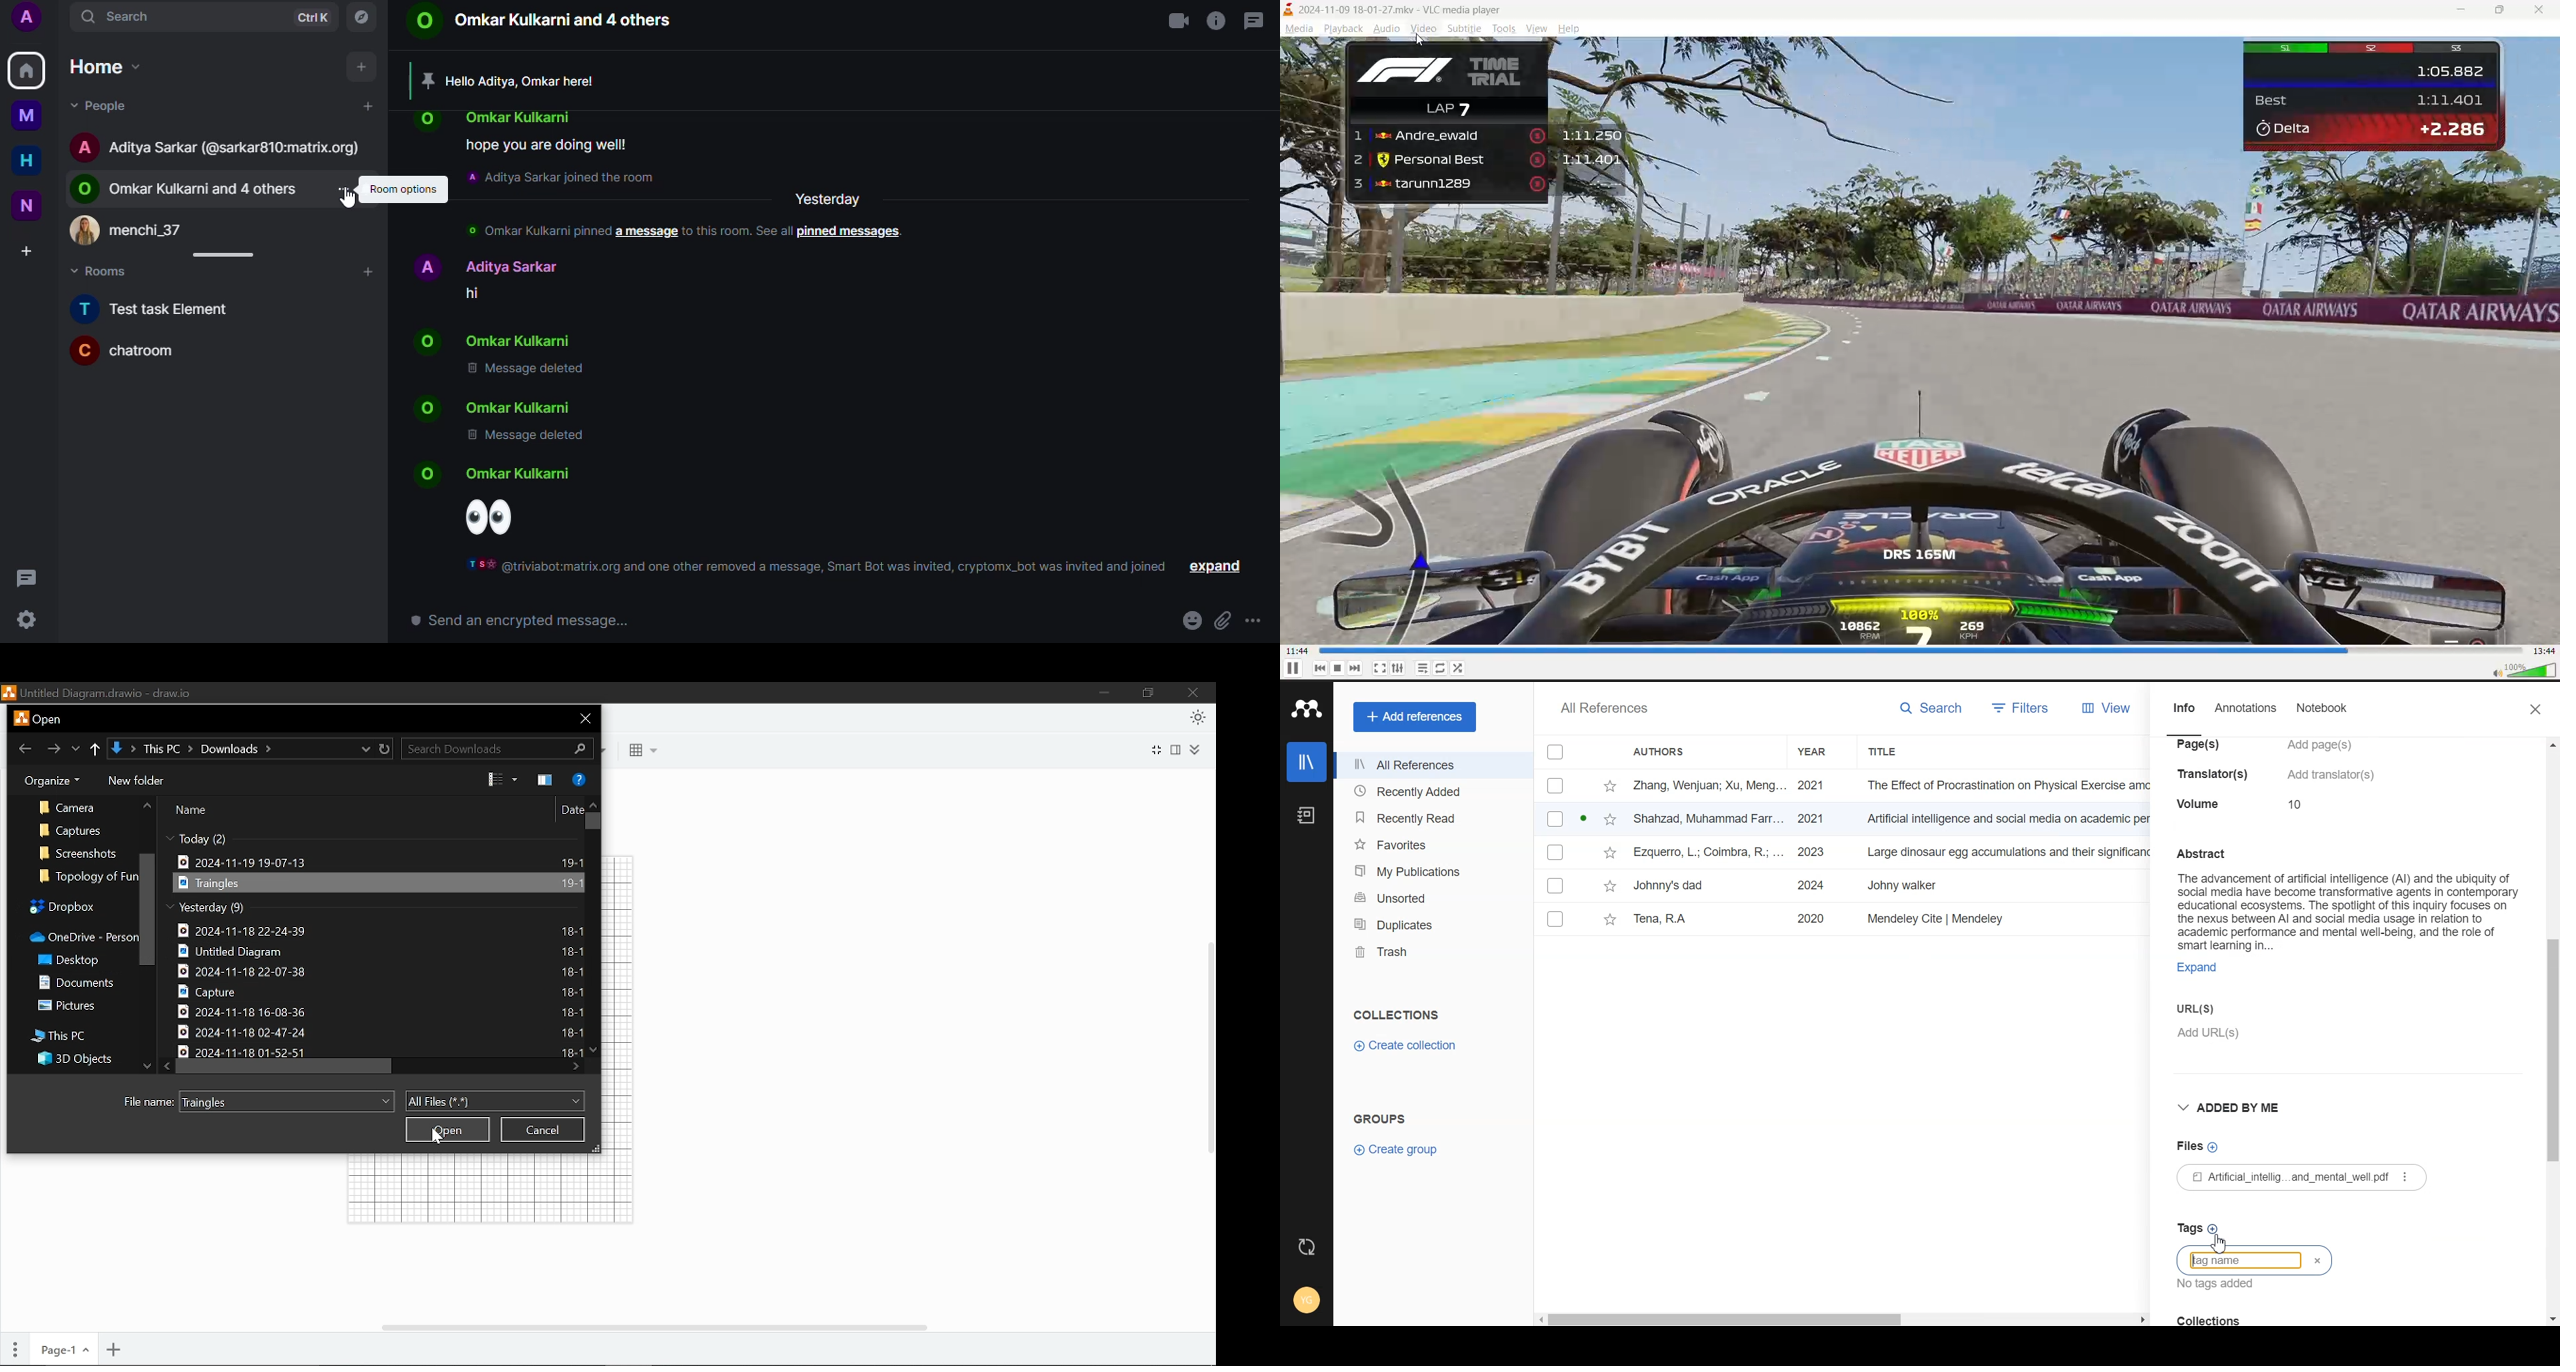  Describe the element at coordinates (1146, 692) in the screenshot. I see `Maximize` at that location.